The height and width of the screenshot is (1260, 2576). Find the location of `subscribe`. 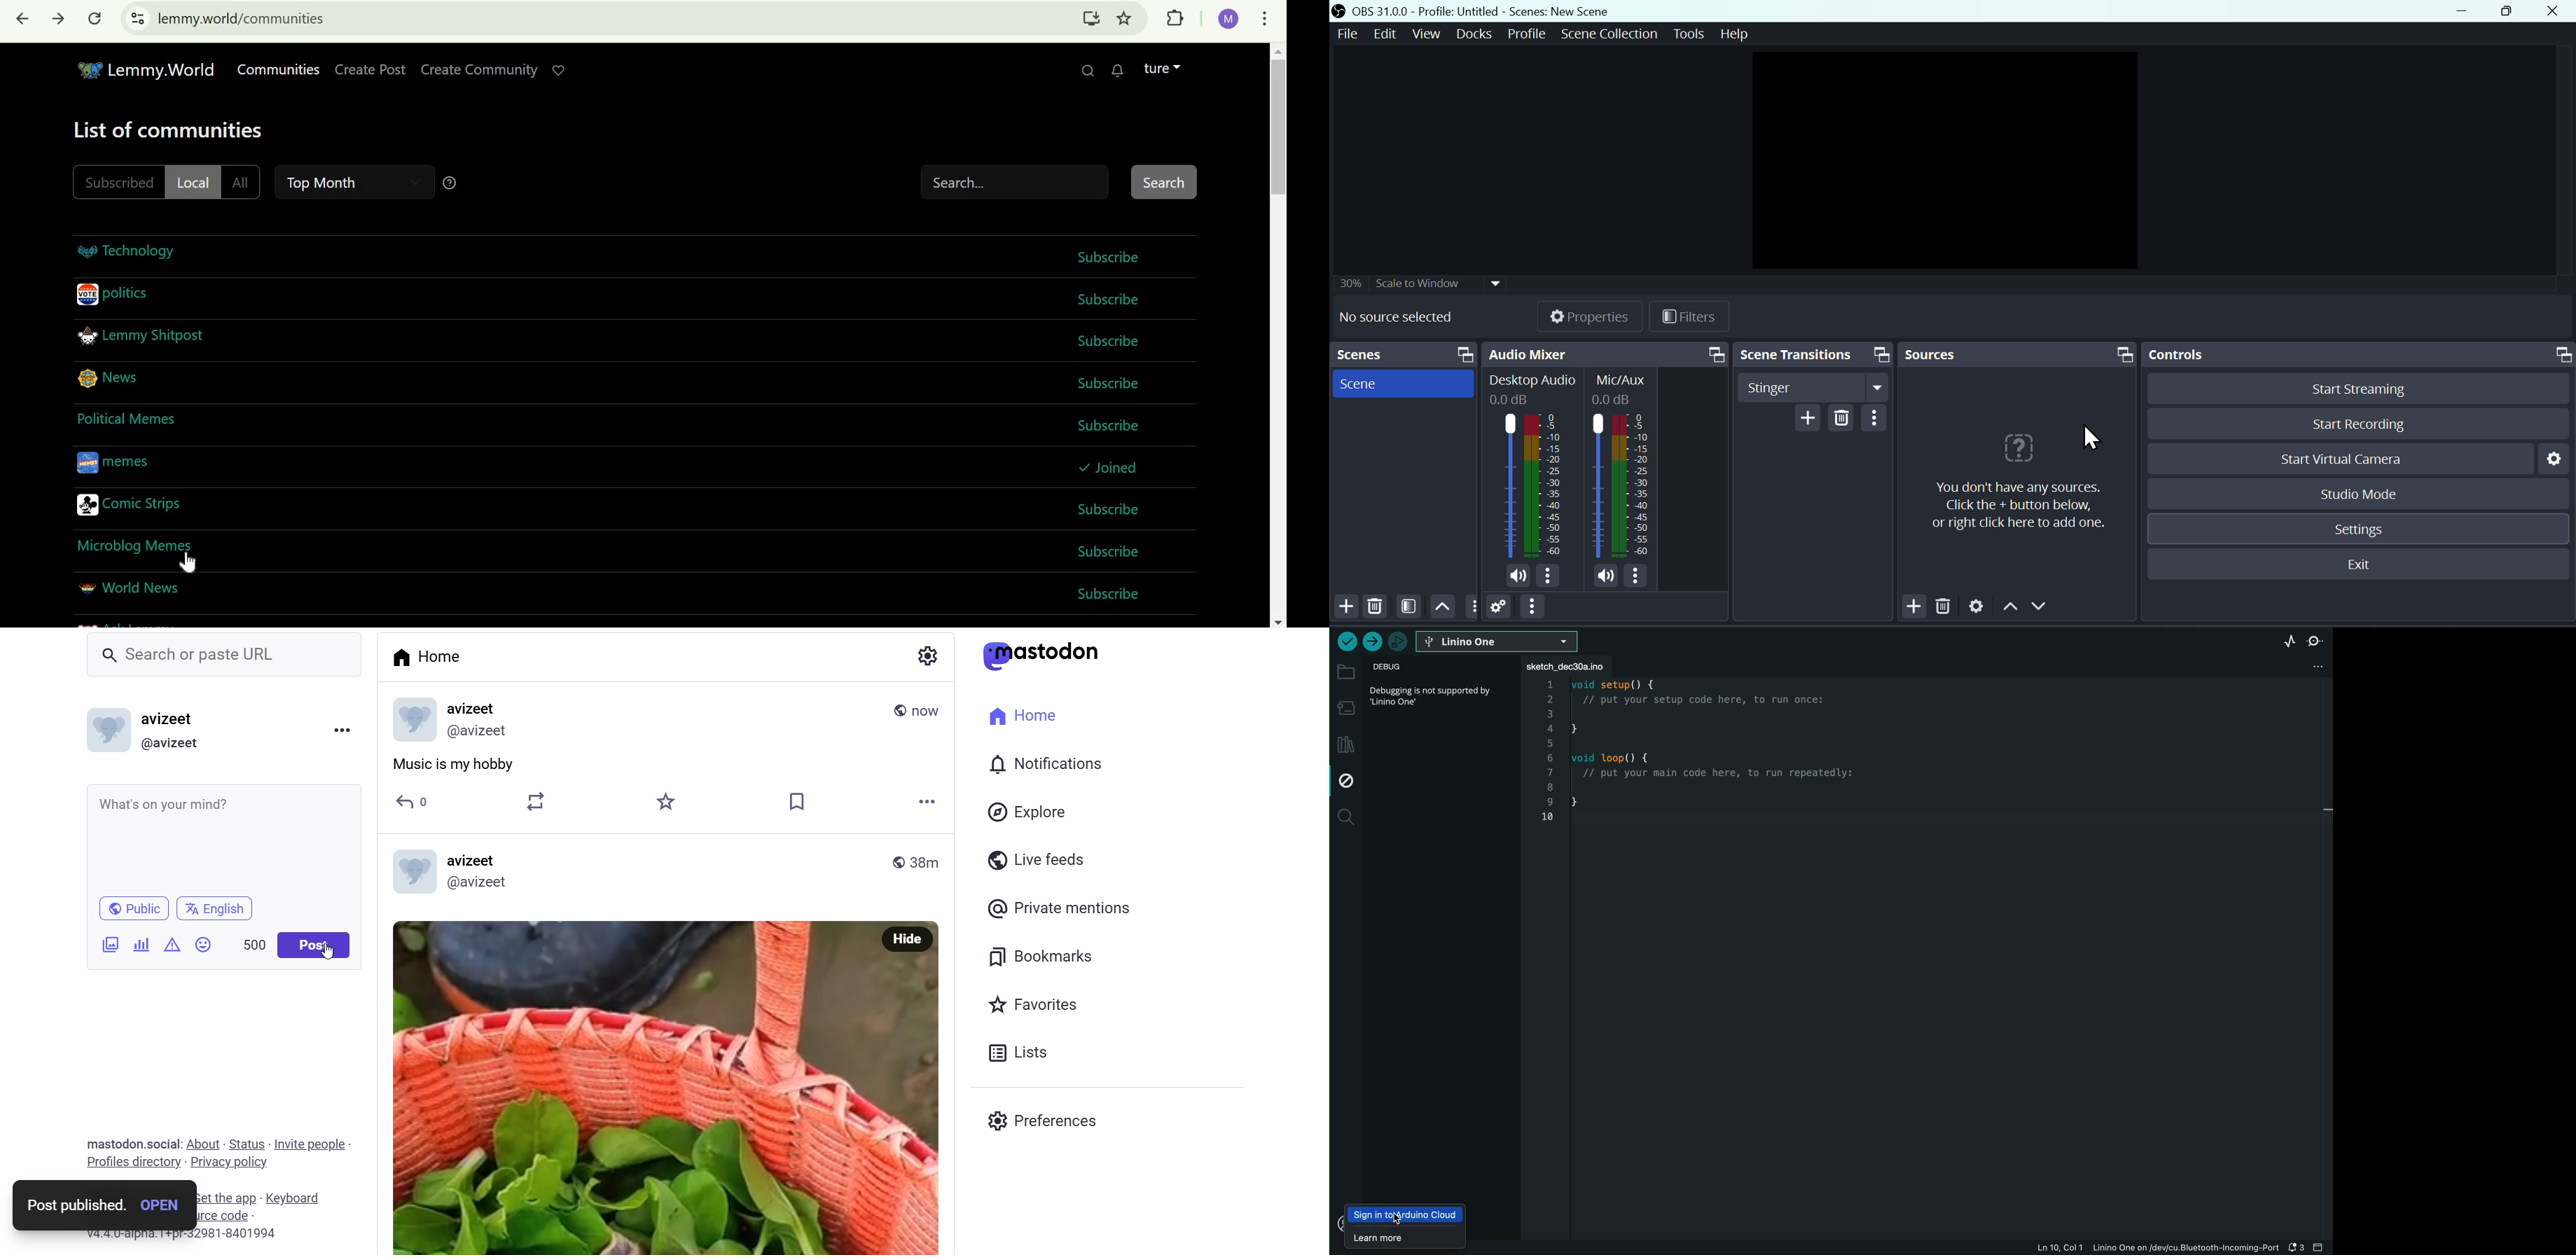

subscribe is located at coordinates (1114, 256).